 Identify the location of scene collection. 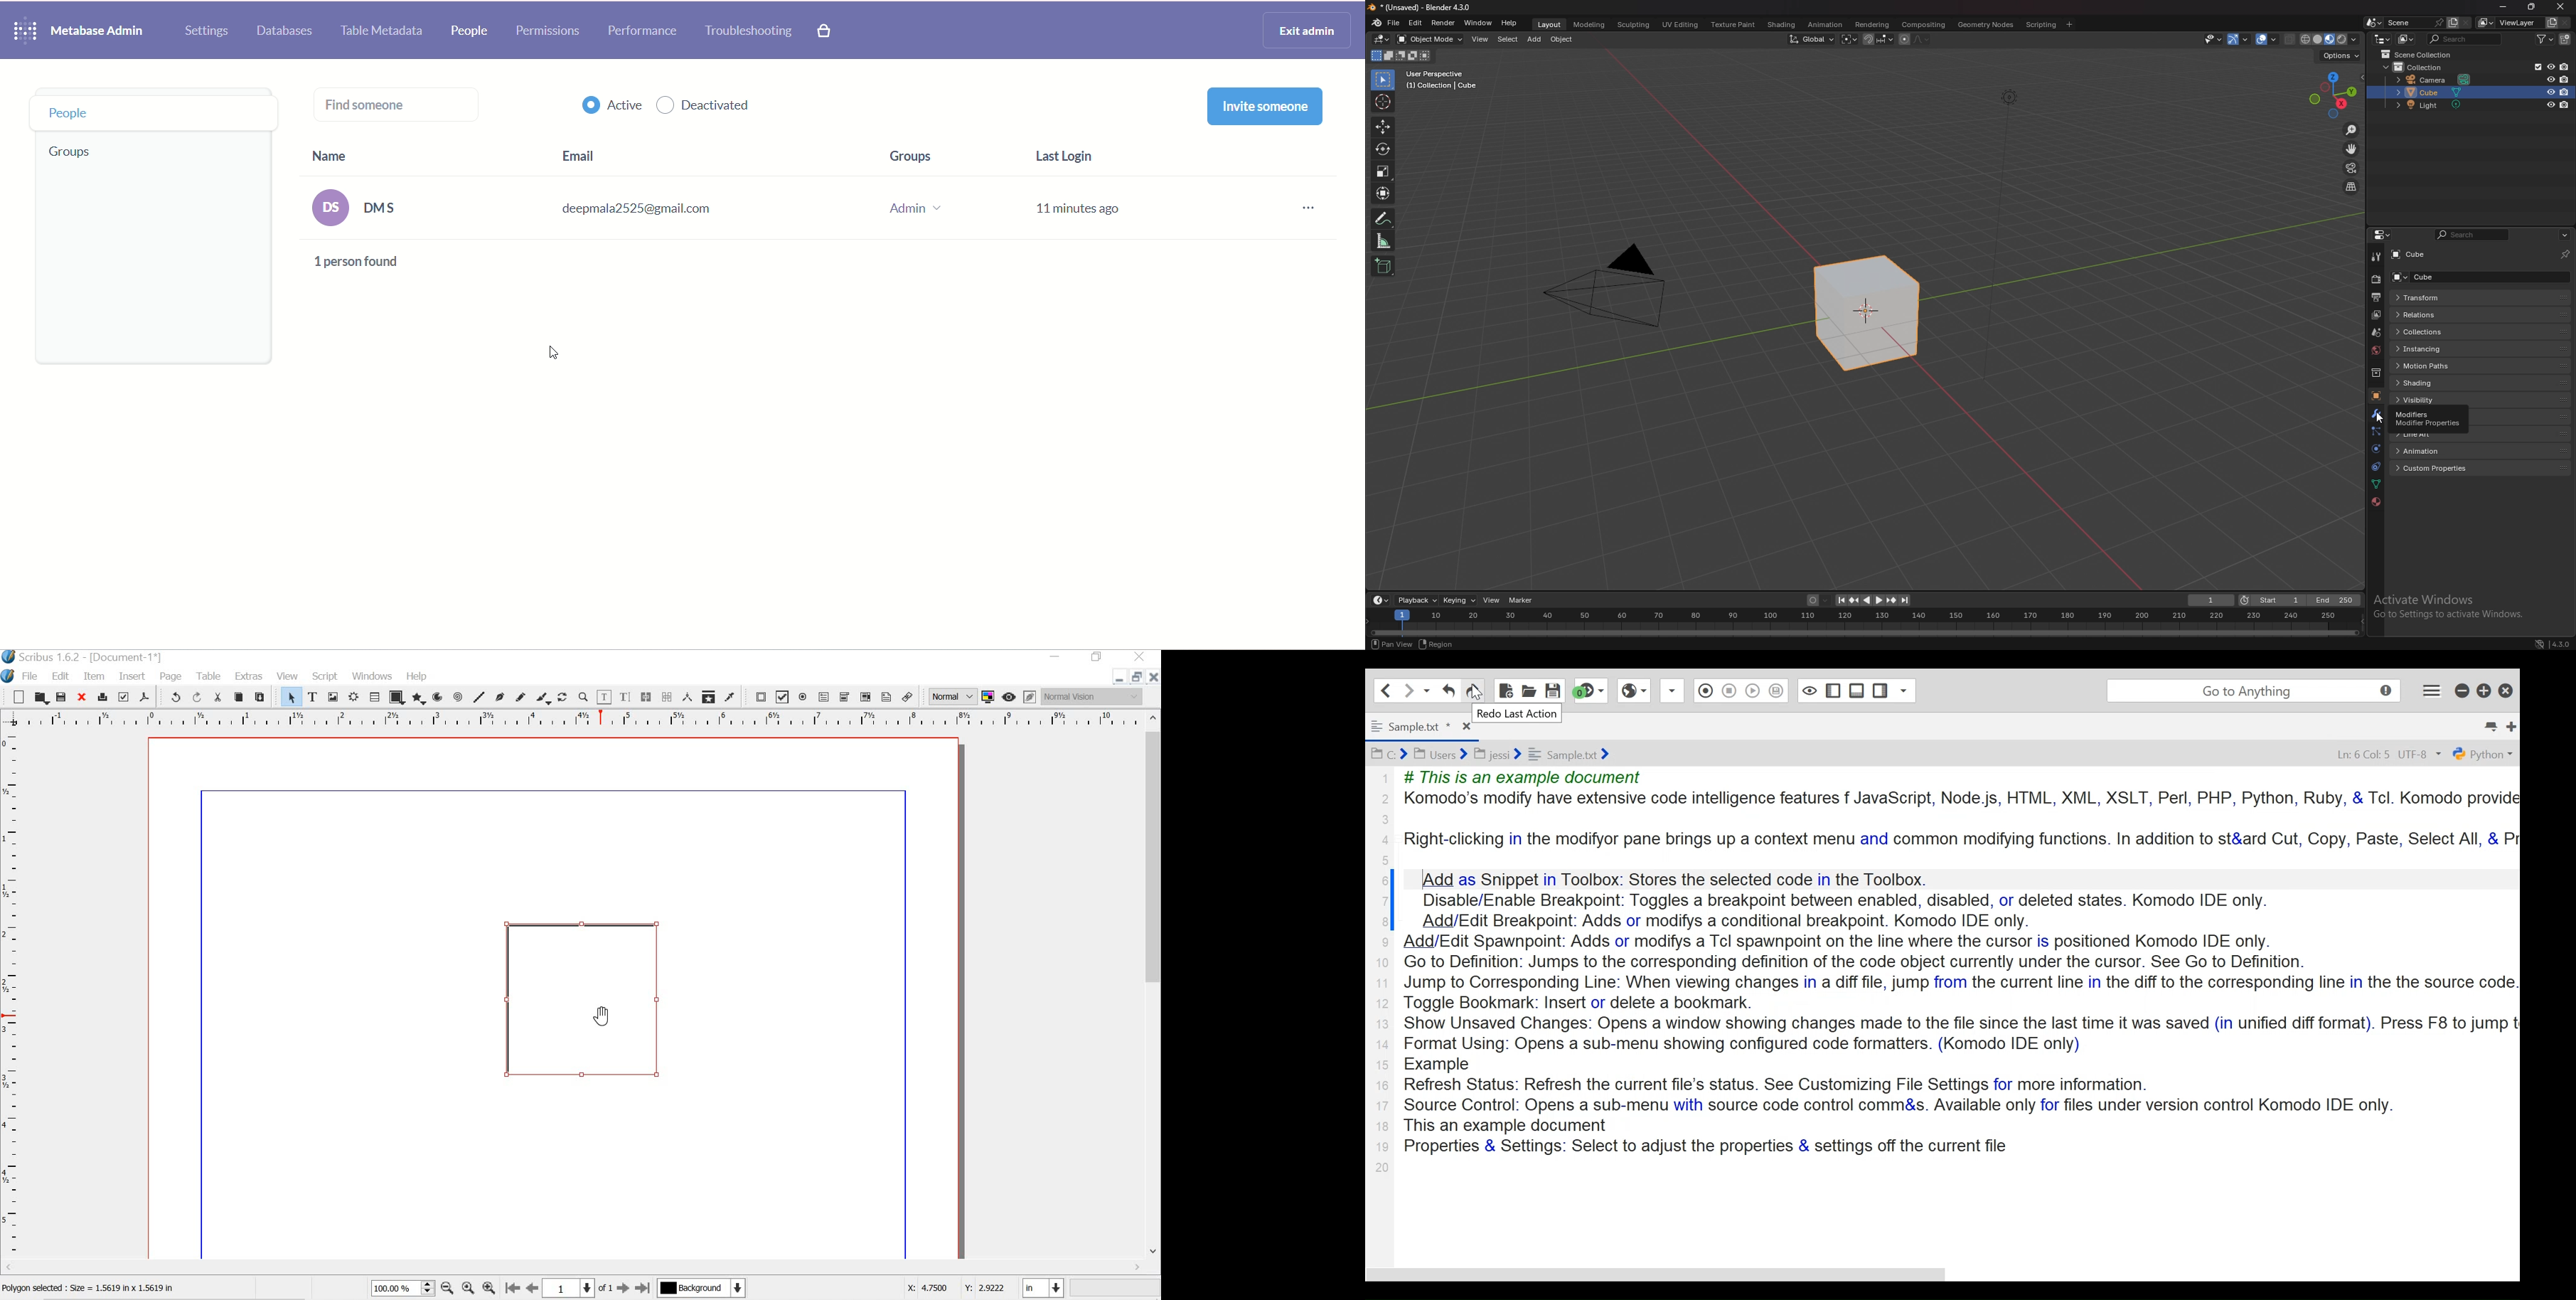
(2422, 54).